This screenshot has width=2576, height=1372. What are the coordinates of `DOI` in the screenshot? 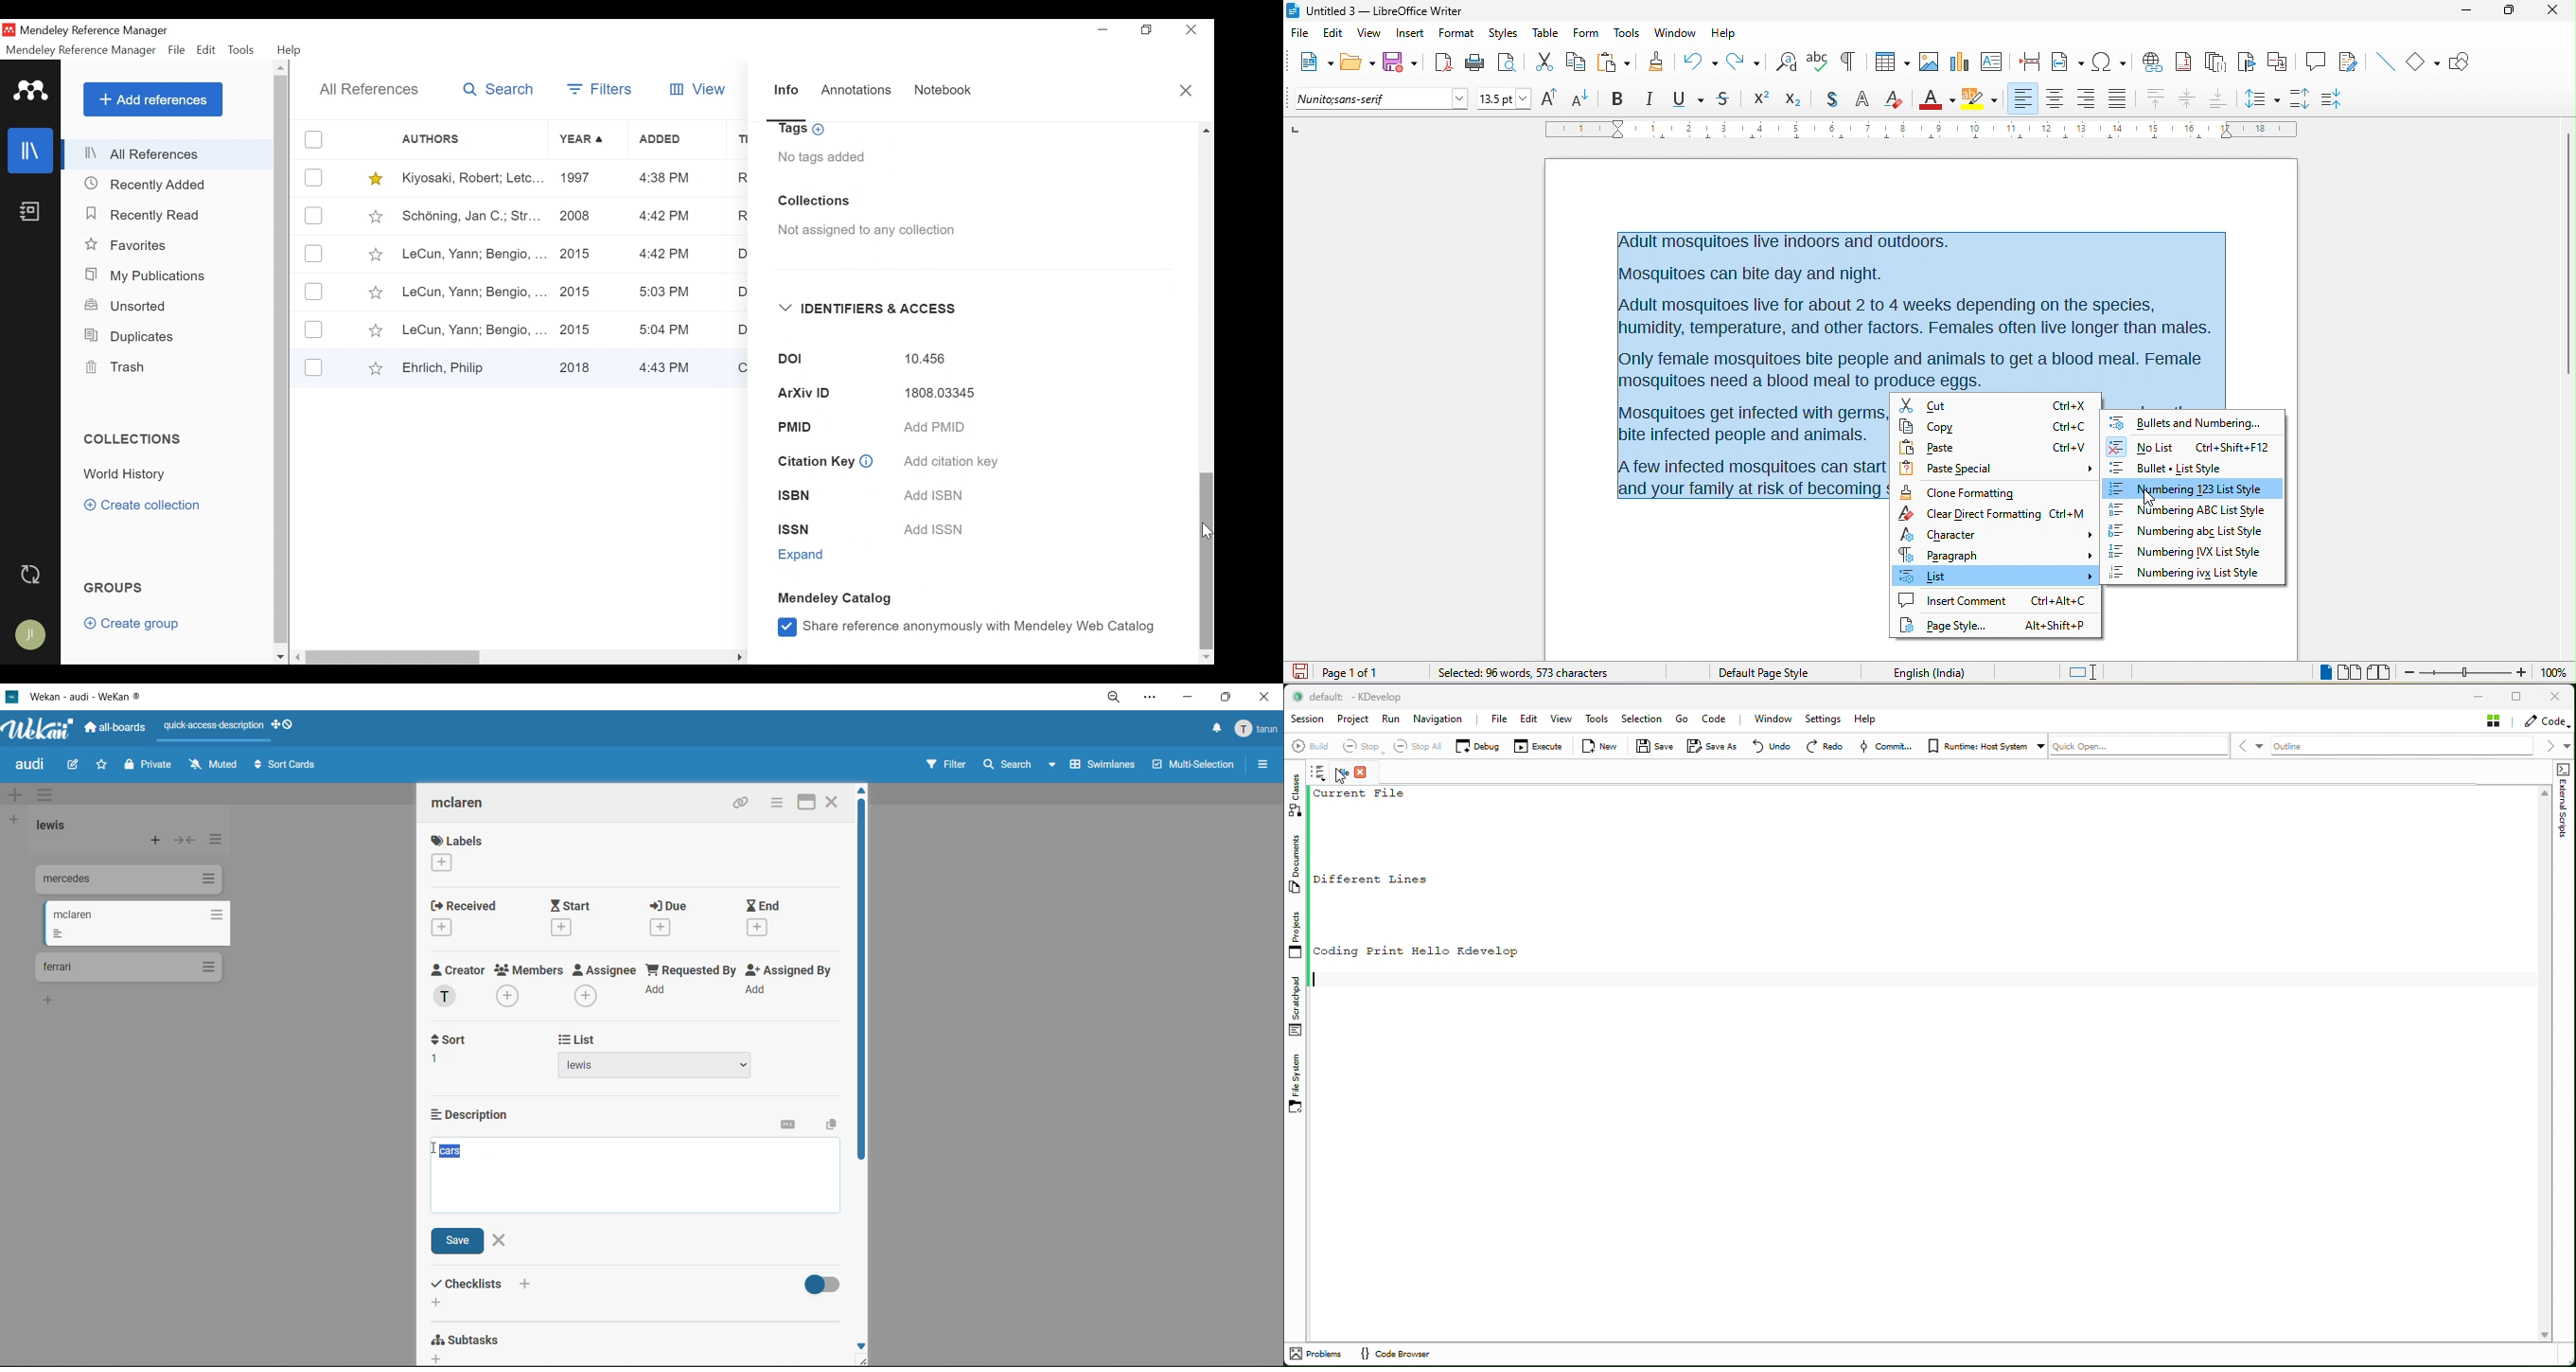 It's located at (782, 360).